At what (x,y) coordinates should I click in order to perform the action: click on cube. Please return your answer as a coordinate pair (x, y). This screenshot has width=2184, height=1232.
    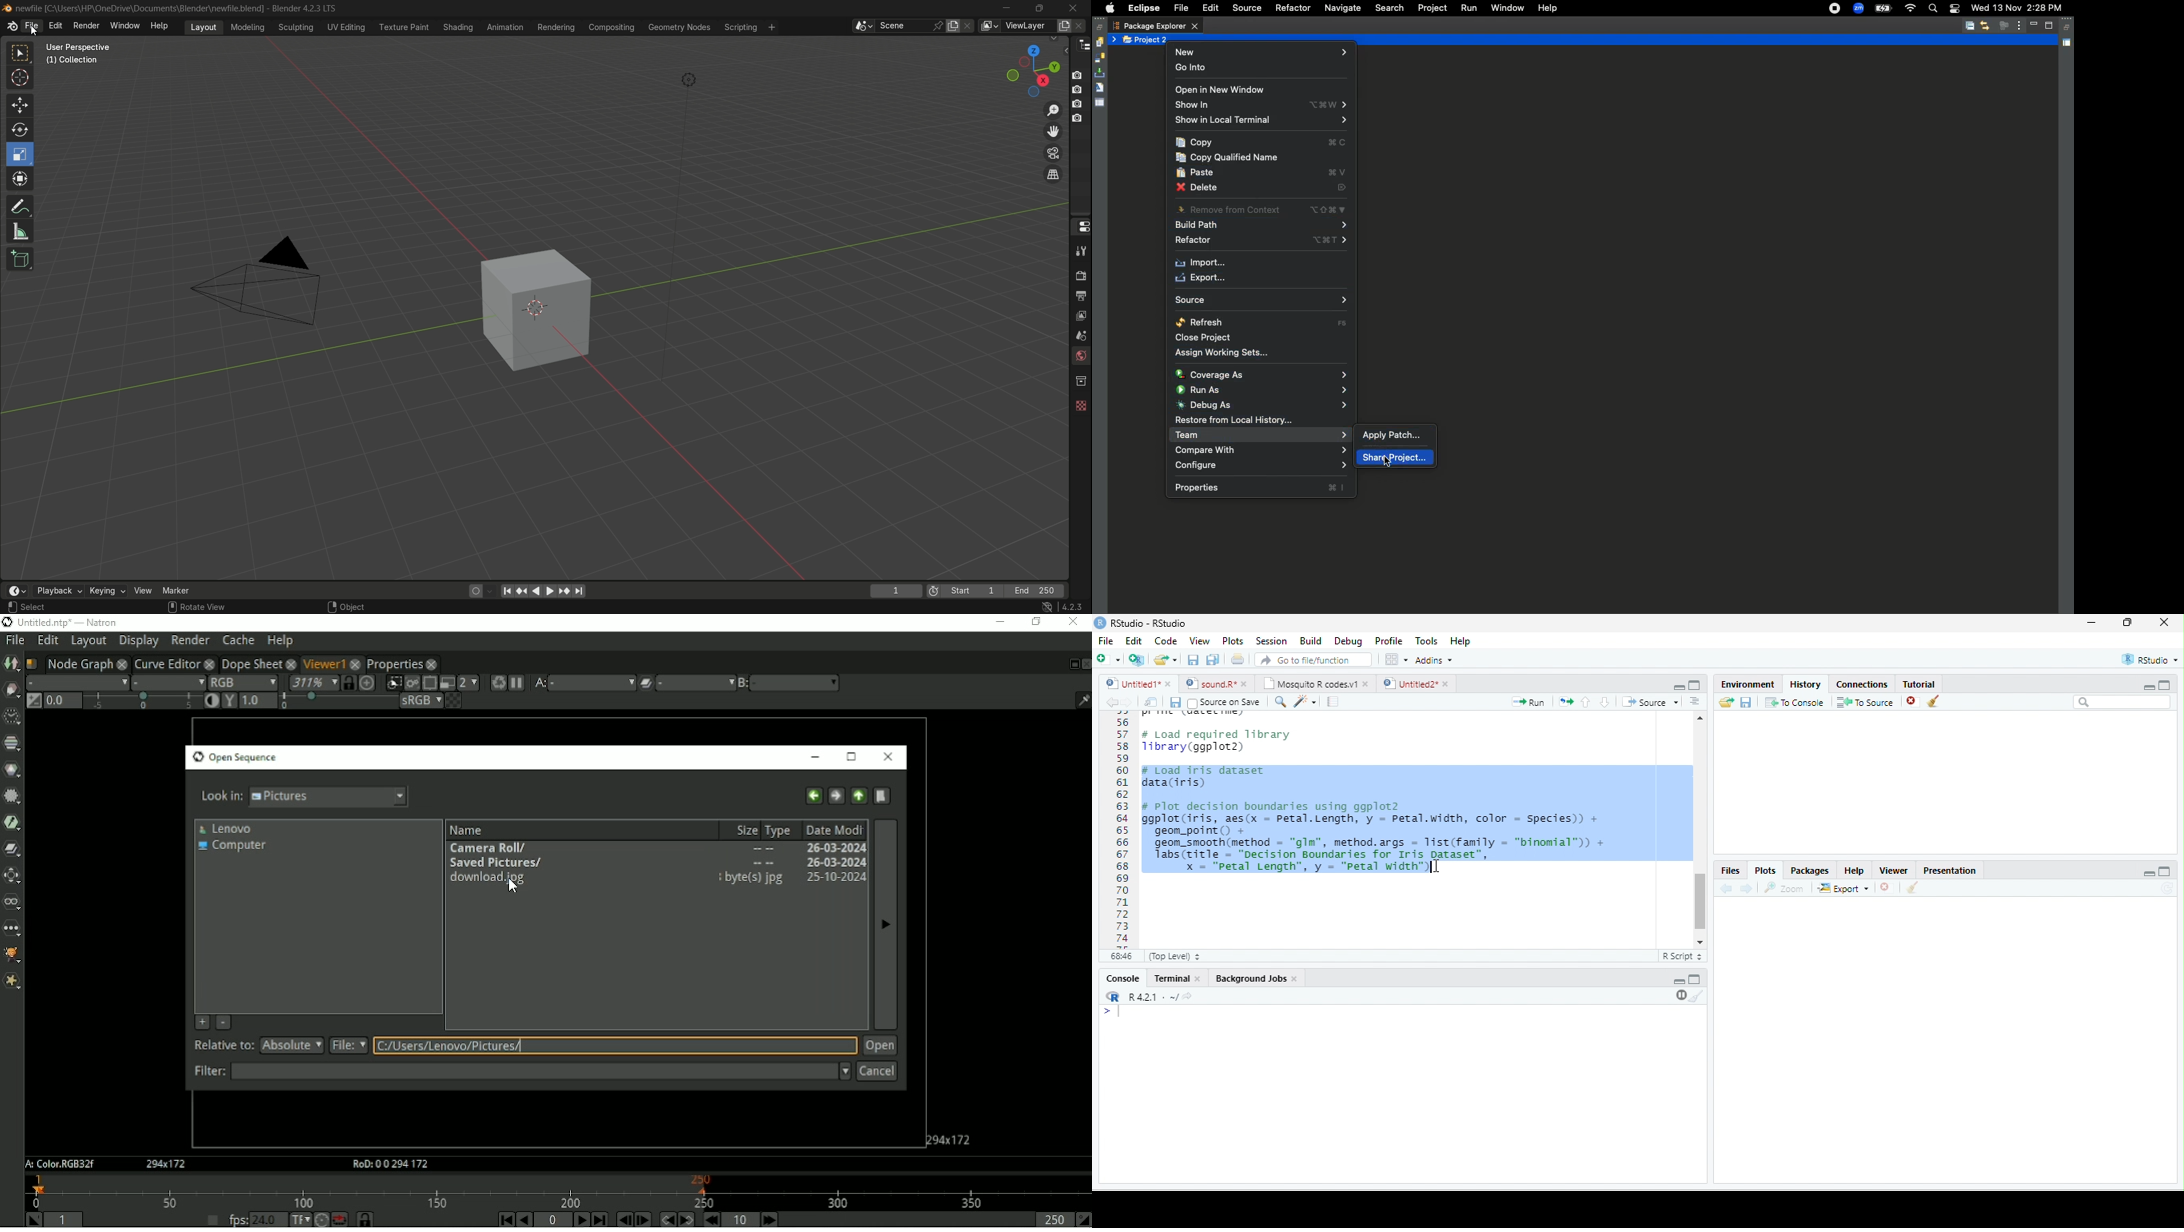
    Looking at the image, I should click on (529, 309).